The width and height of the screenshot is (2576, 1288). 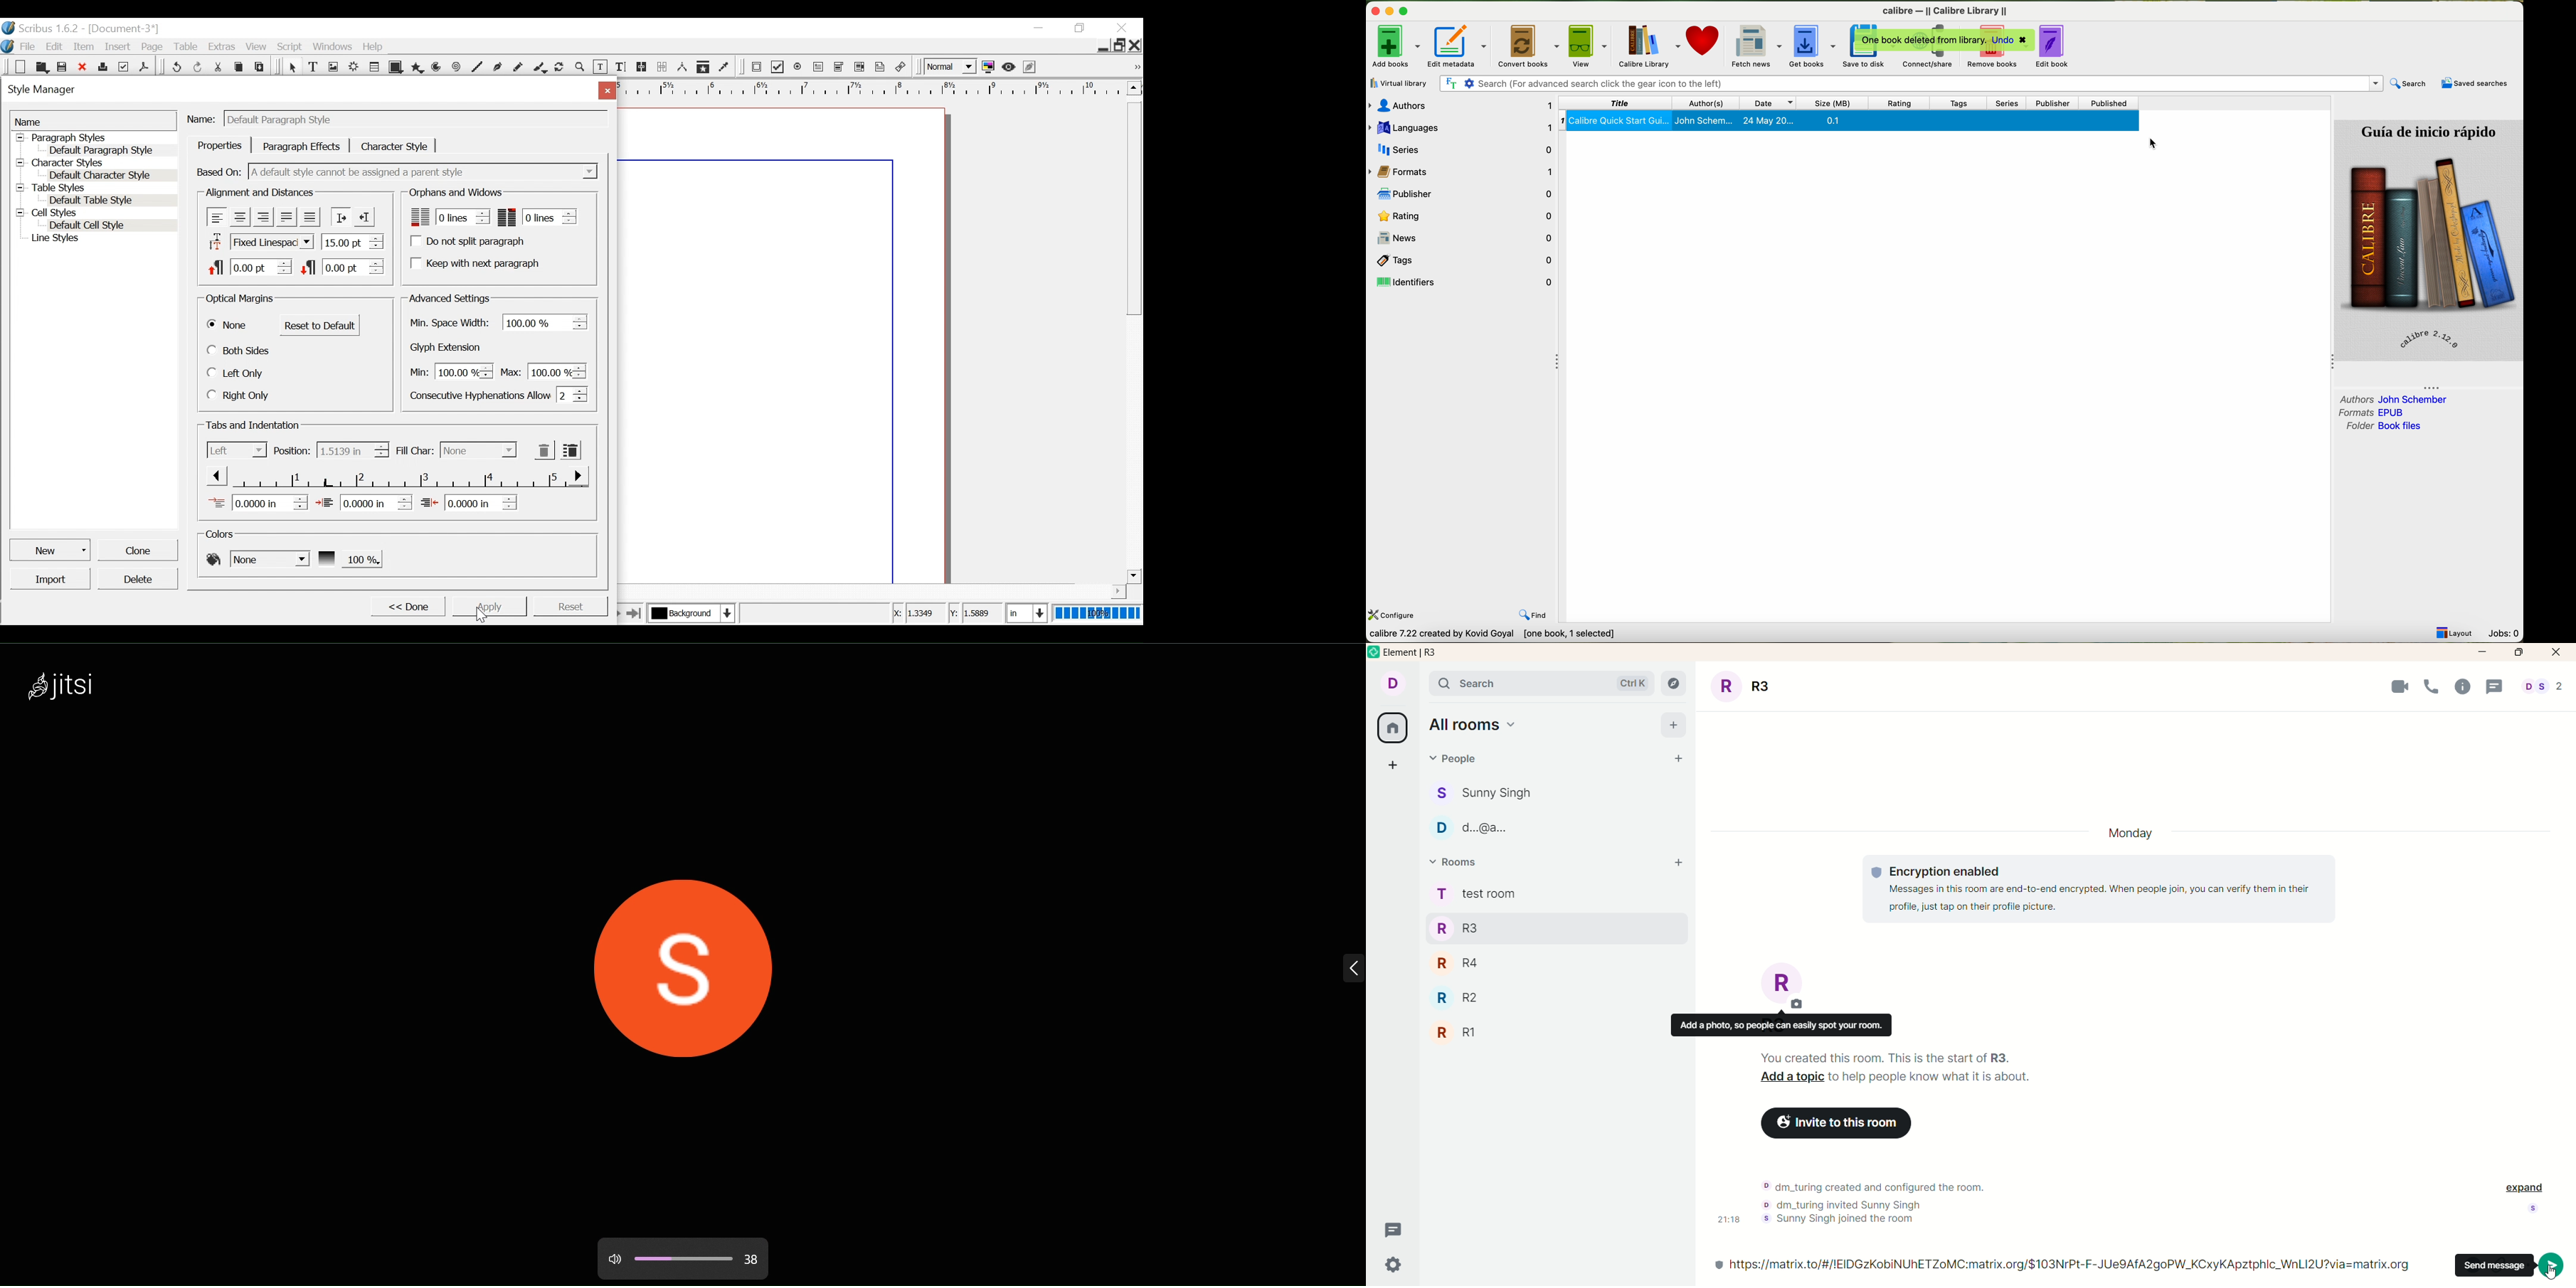 What do you see at coordinates (2556, 1275) in the screenshot?
I see `Cursor` at bounding box center [2556, 1275].